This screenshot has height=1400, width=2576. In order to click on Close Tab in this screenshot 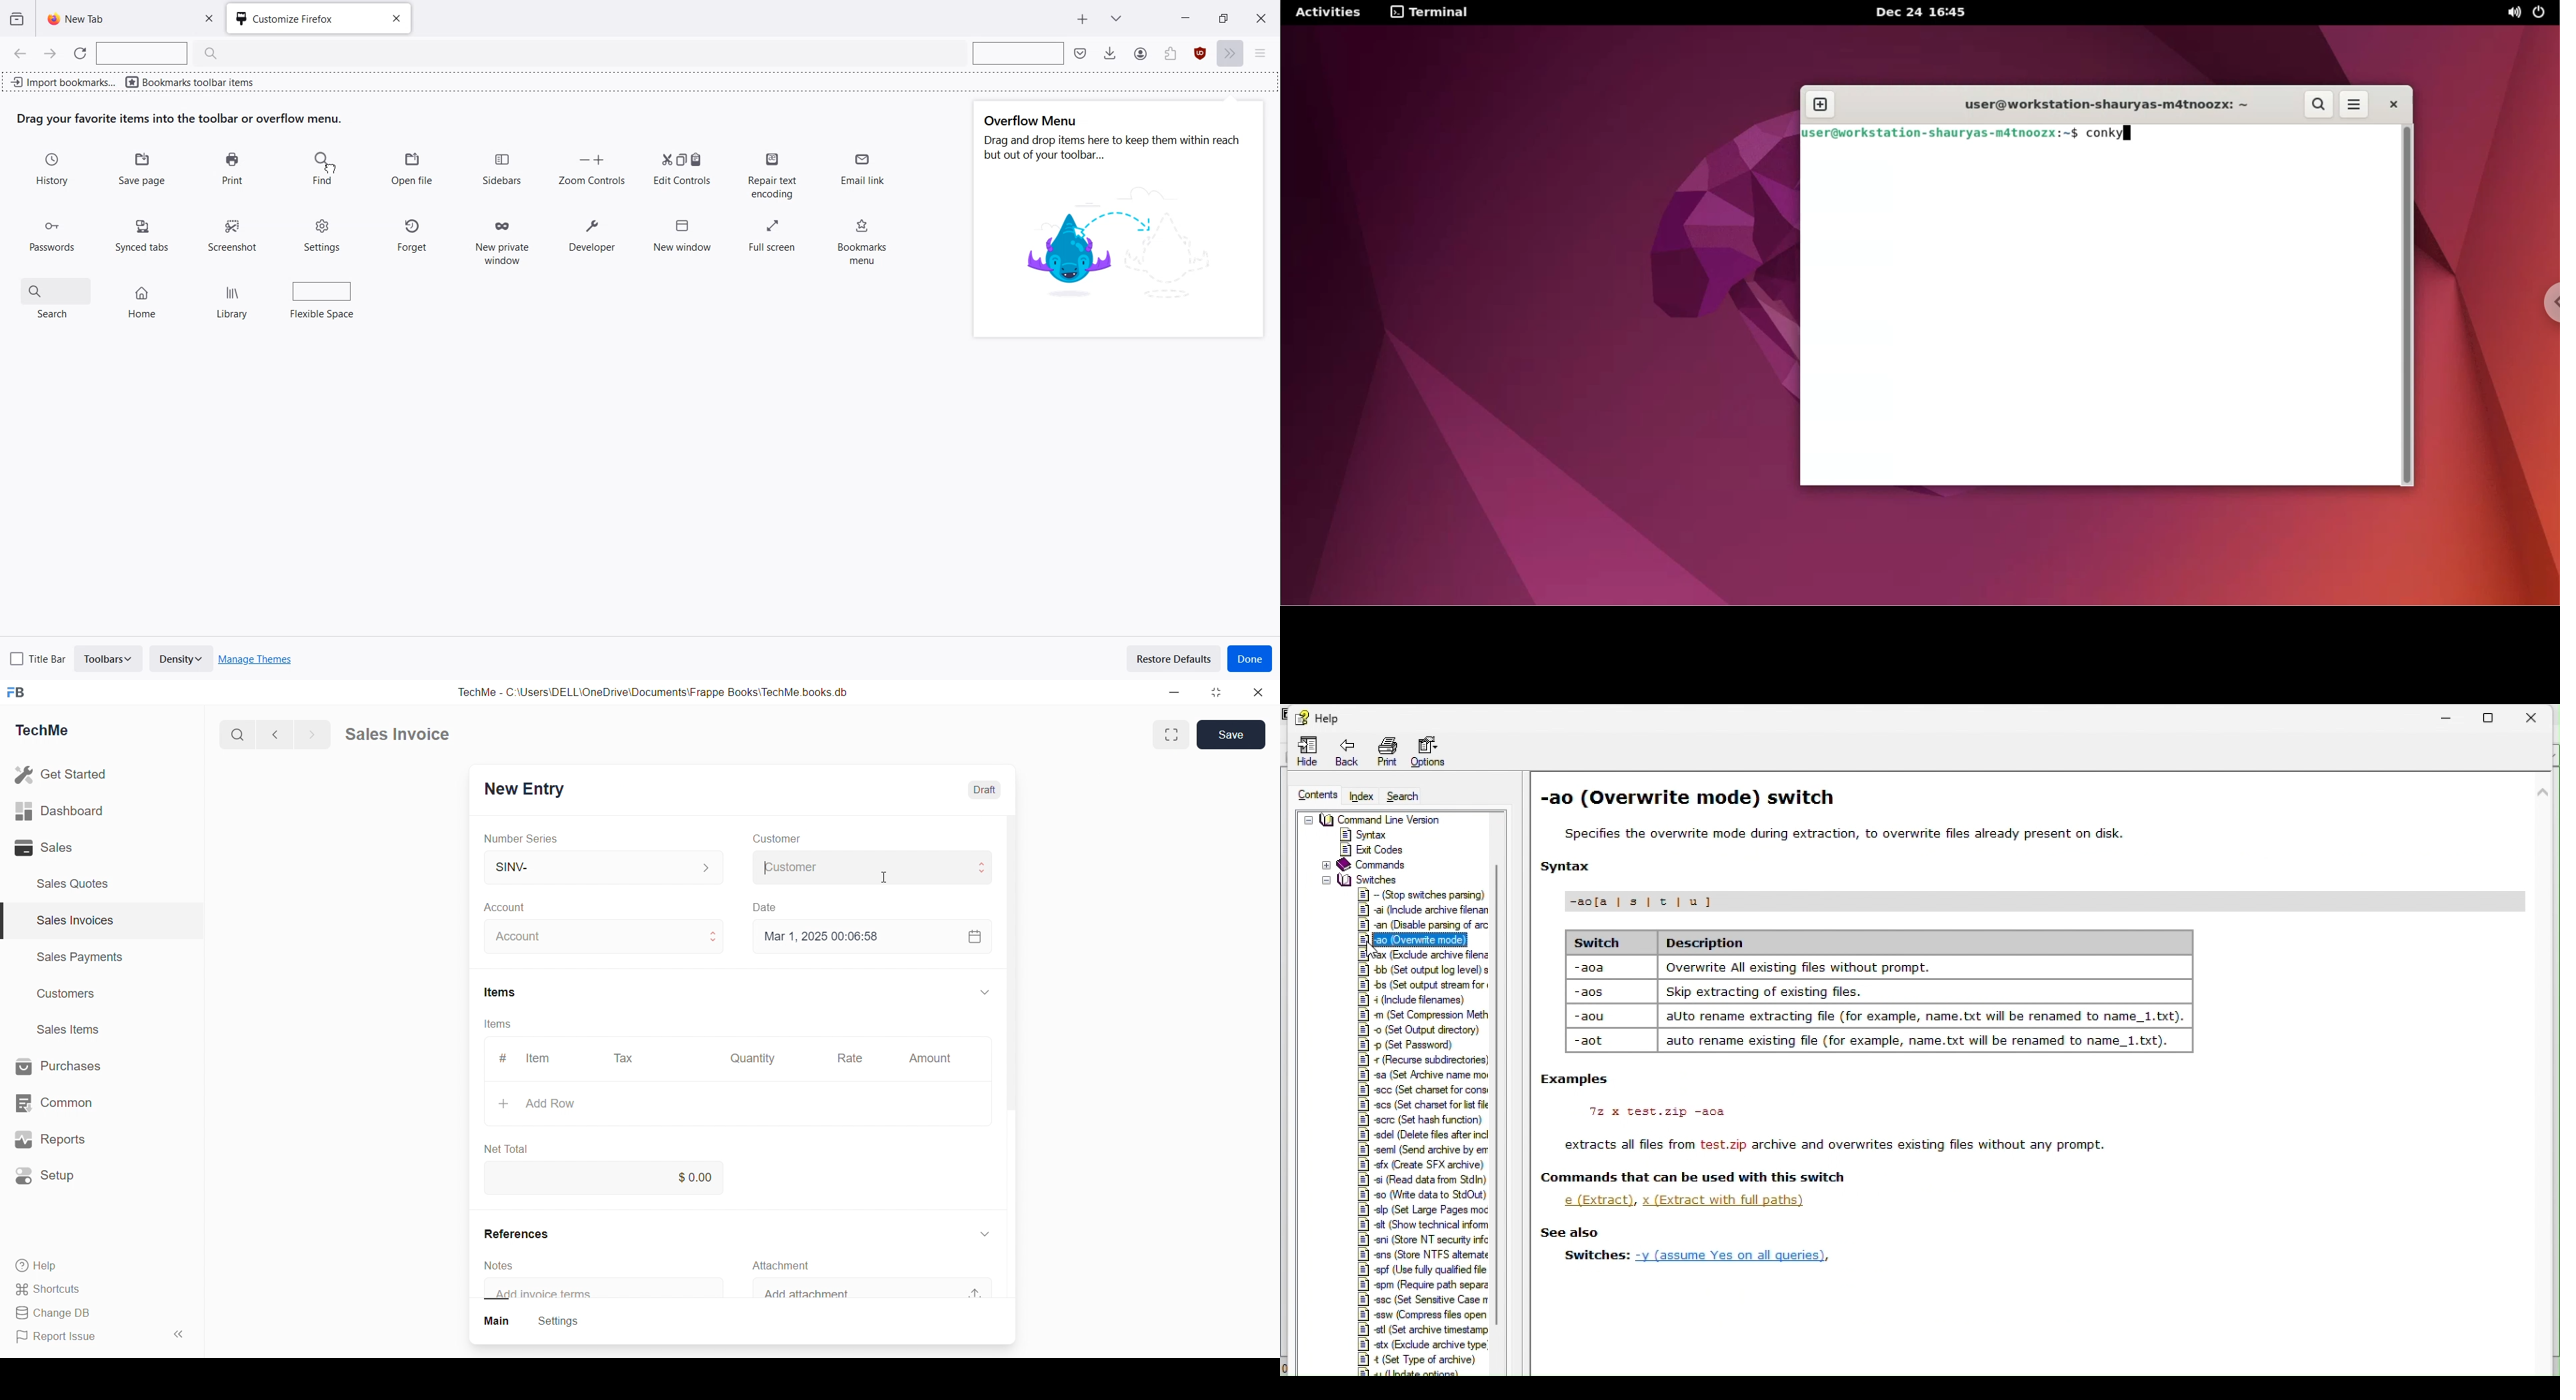, I will do `click(213, 19)`.